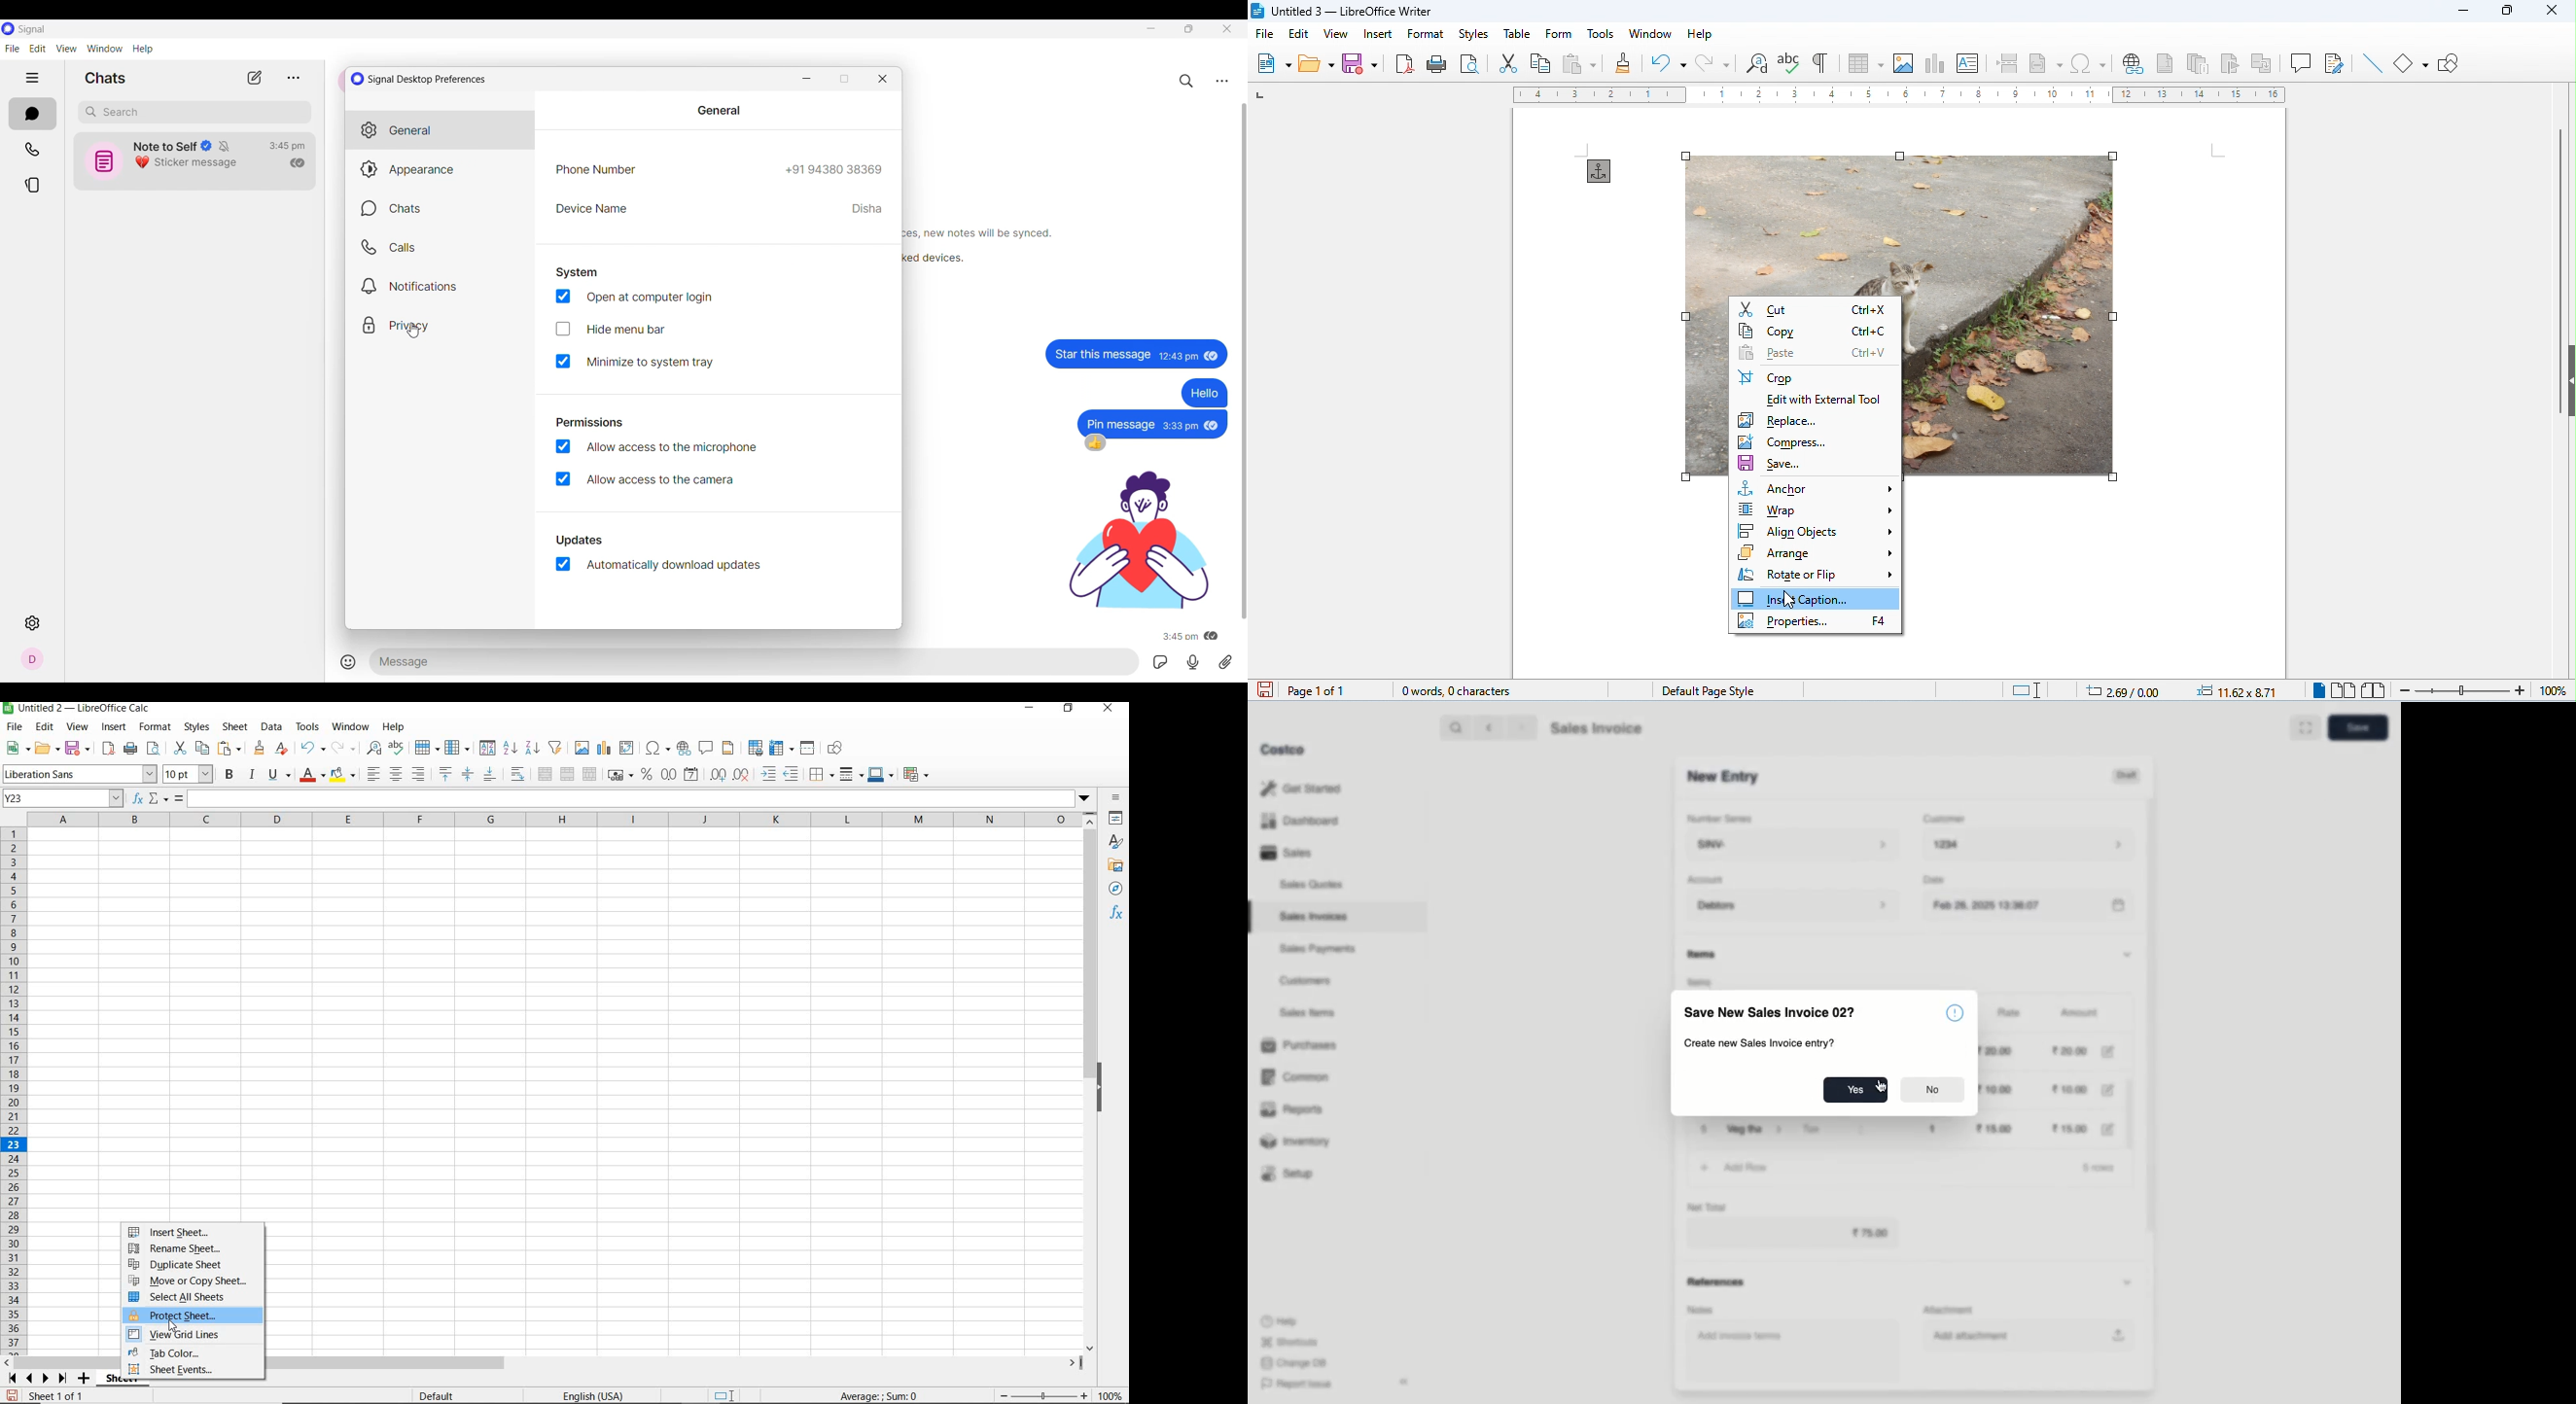  What do you see at coordinates (684, 748) in the screenshot?
I see `INSERT HYPERLINK` at bounding box center [684, 748].